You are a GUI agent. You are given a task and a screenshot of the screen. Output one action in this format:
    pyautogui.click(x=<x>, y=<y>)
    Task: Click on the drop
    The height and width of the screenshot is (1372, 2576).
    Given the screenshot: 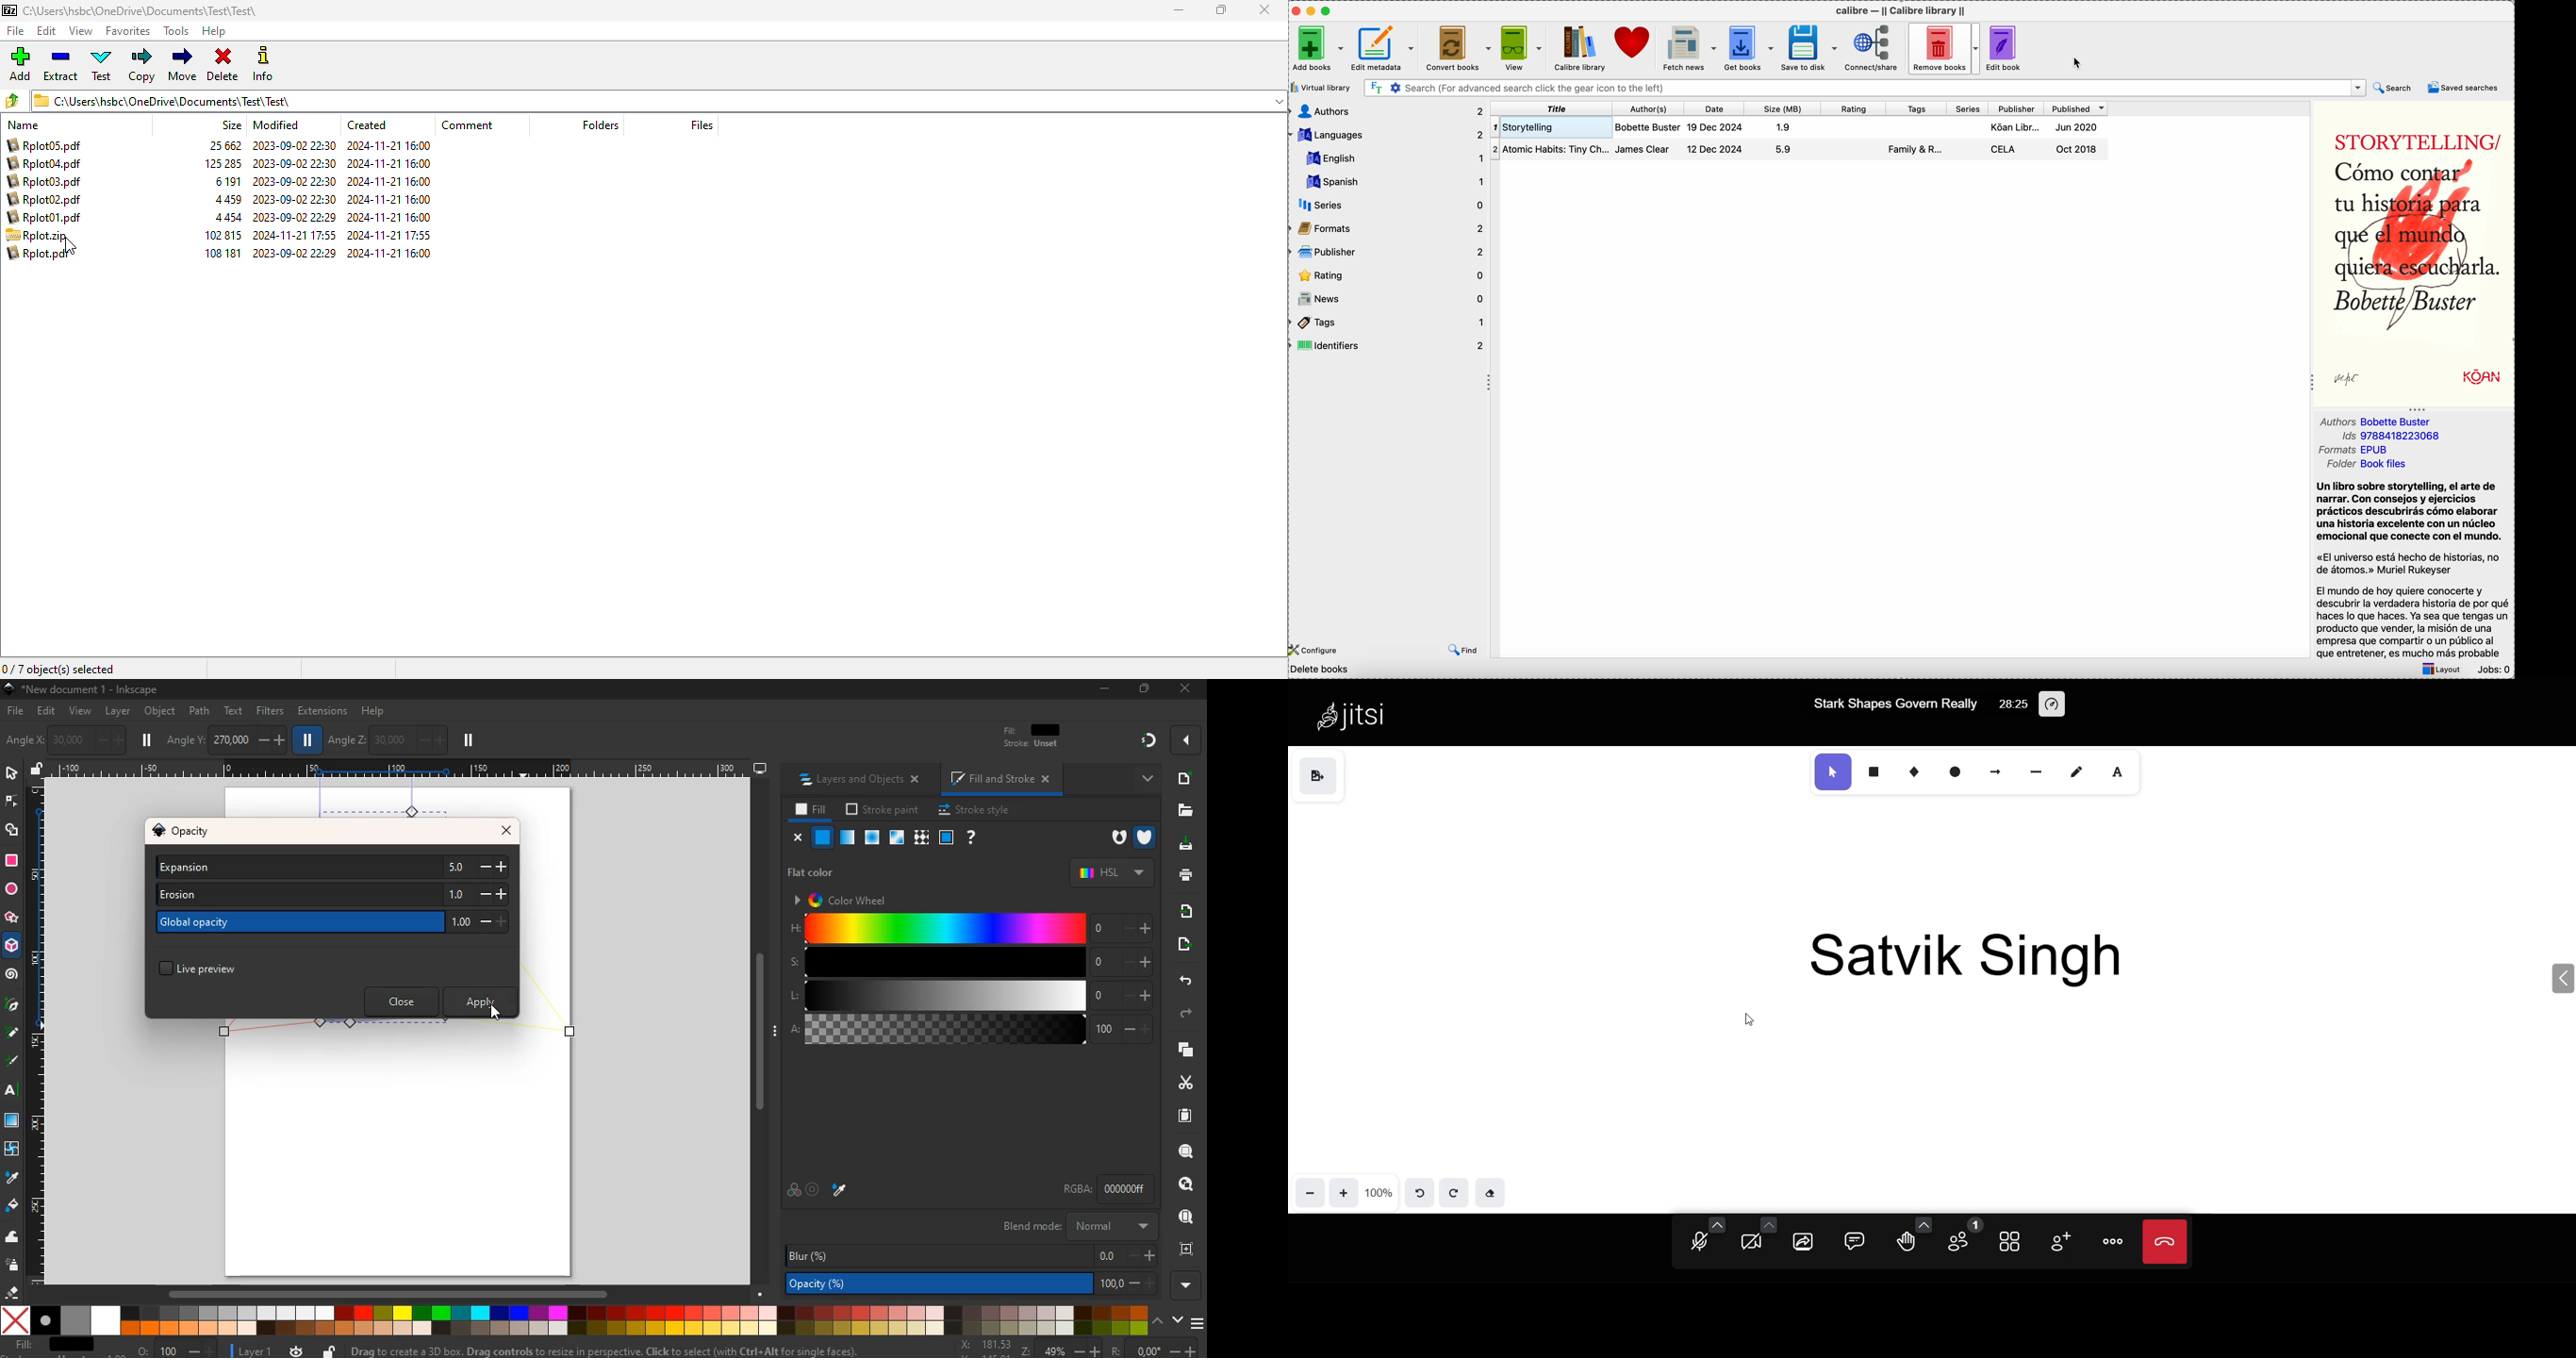 What is the action you would take?
    pyautogui.click(x=842, y=1190)
    